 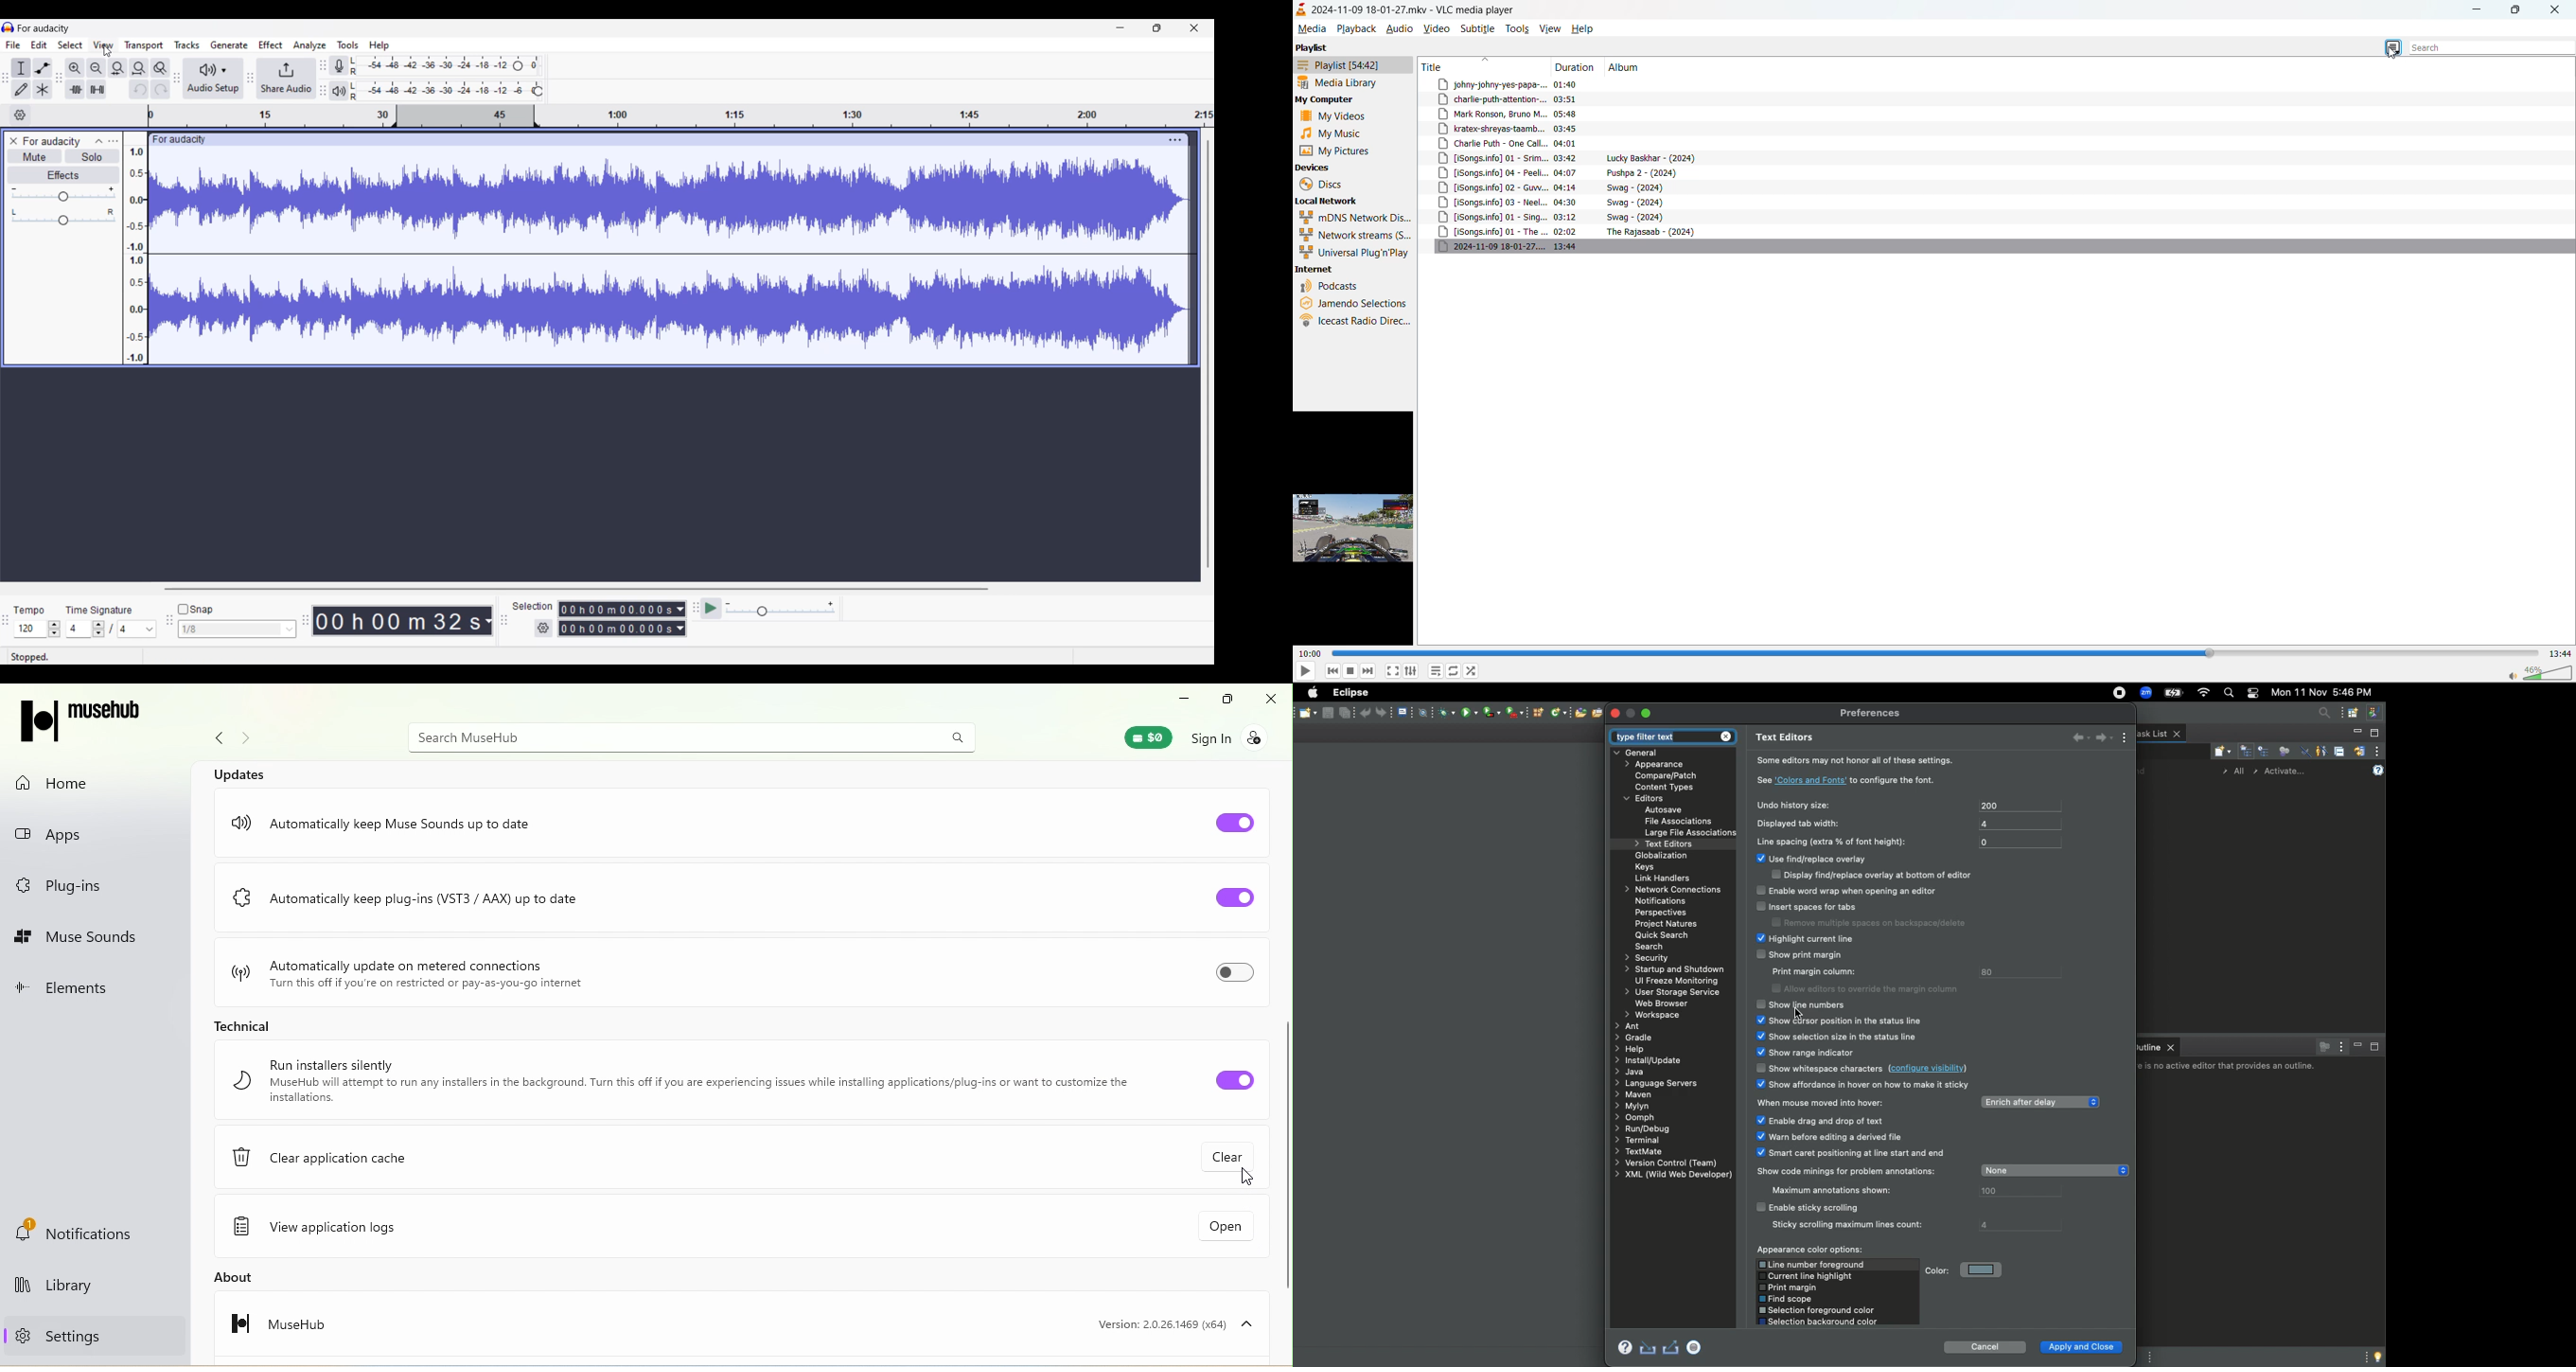 What do you see at coordinates (430, 66) in the screenshot?
I see `Recording level` at bounding box center [430, 66].